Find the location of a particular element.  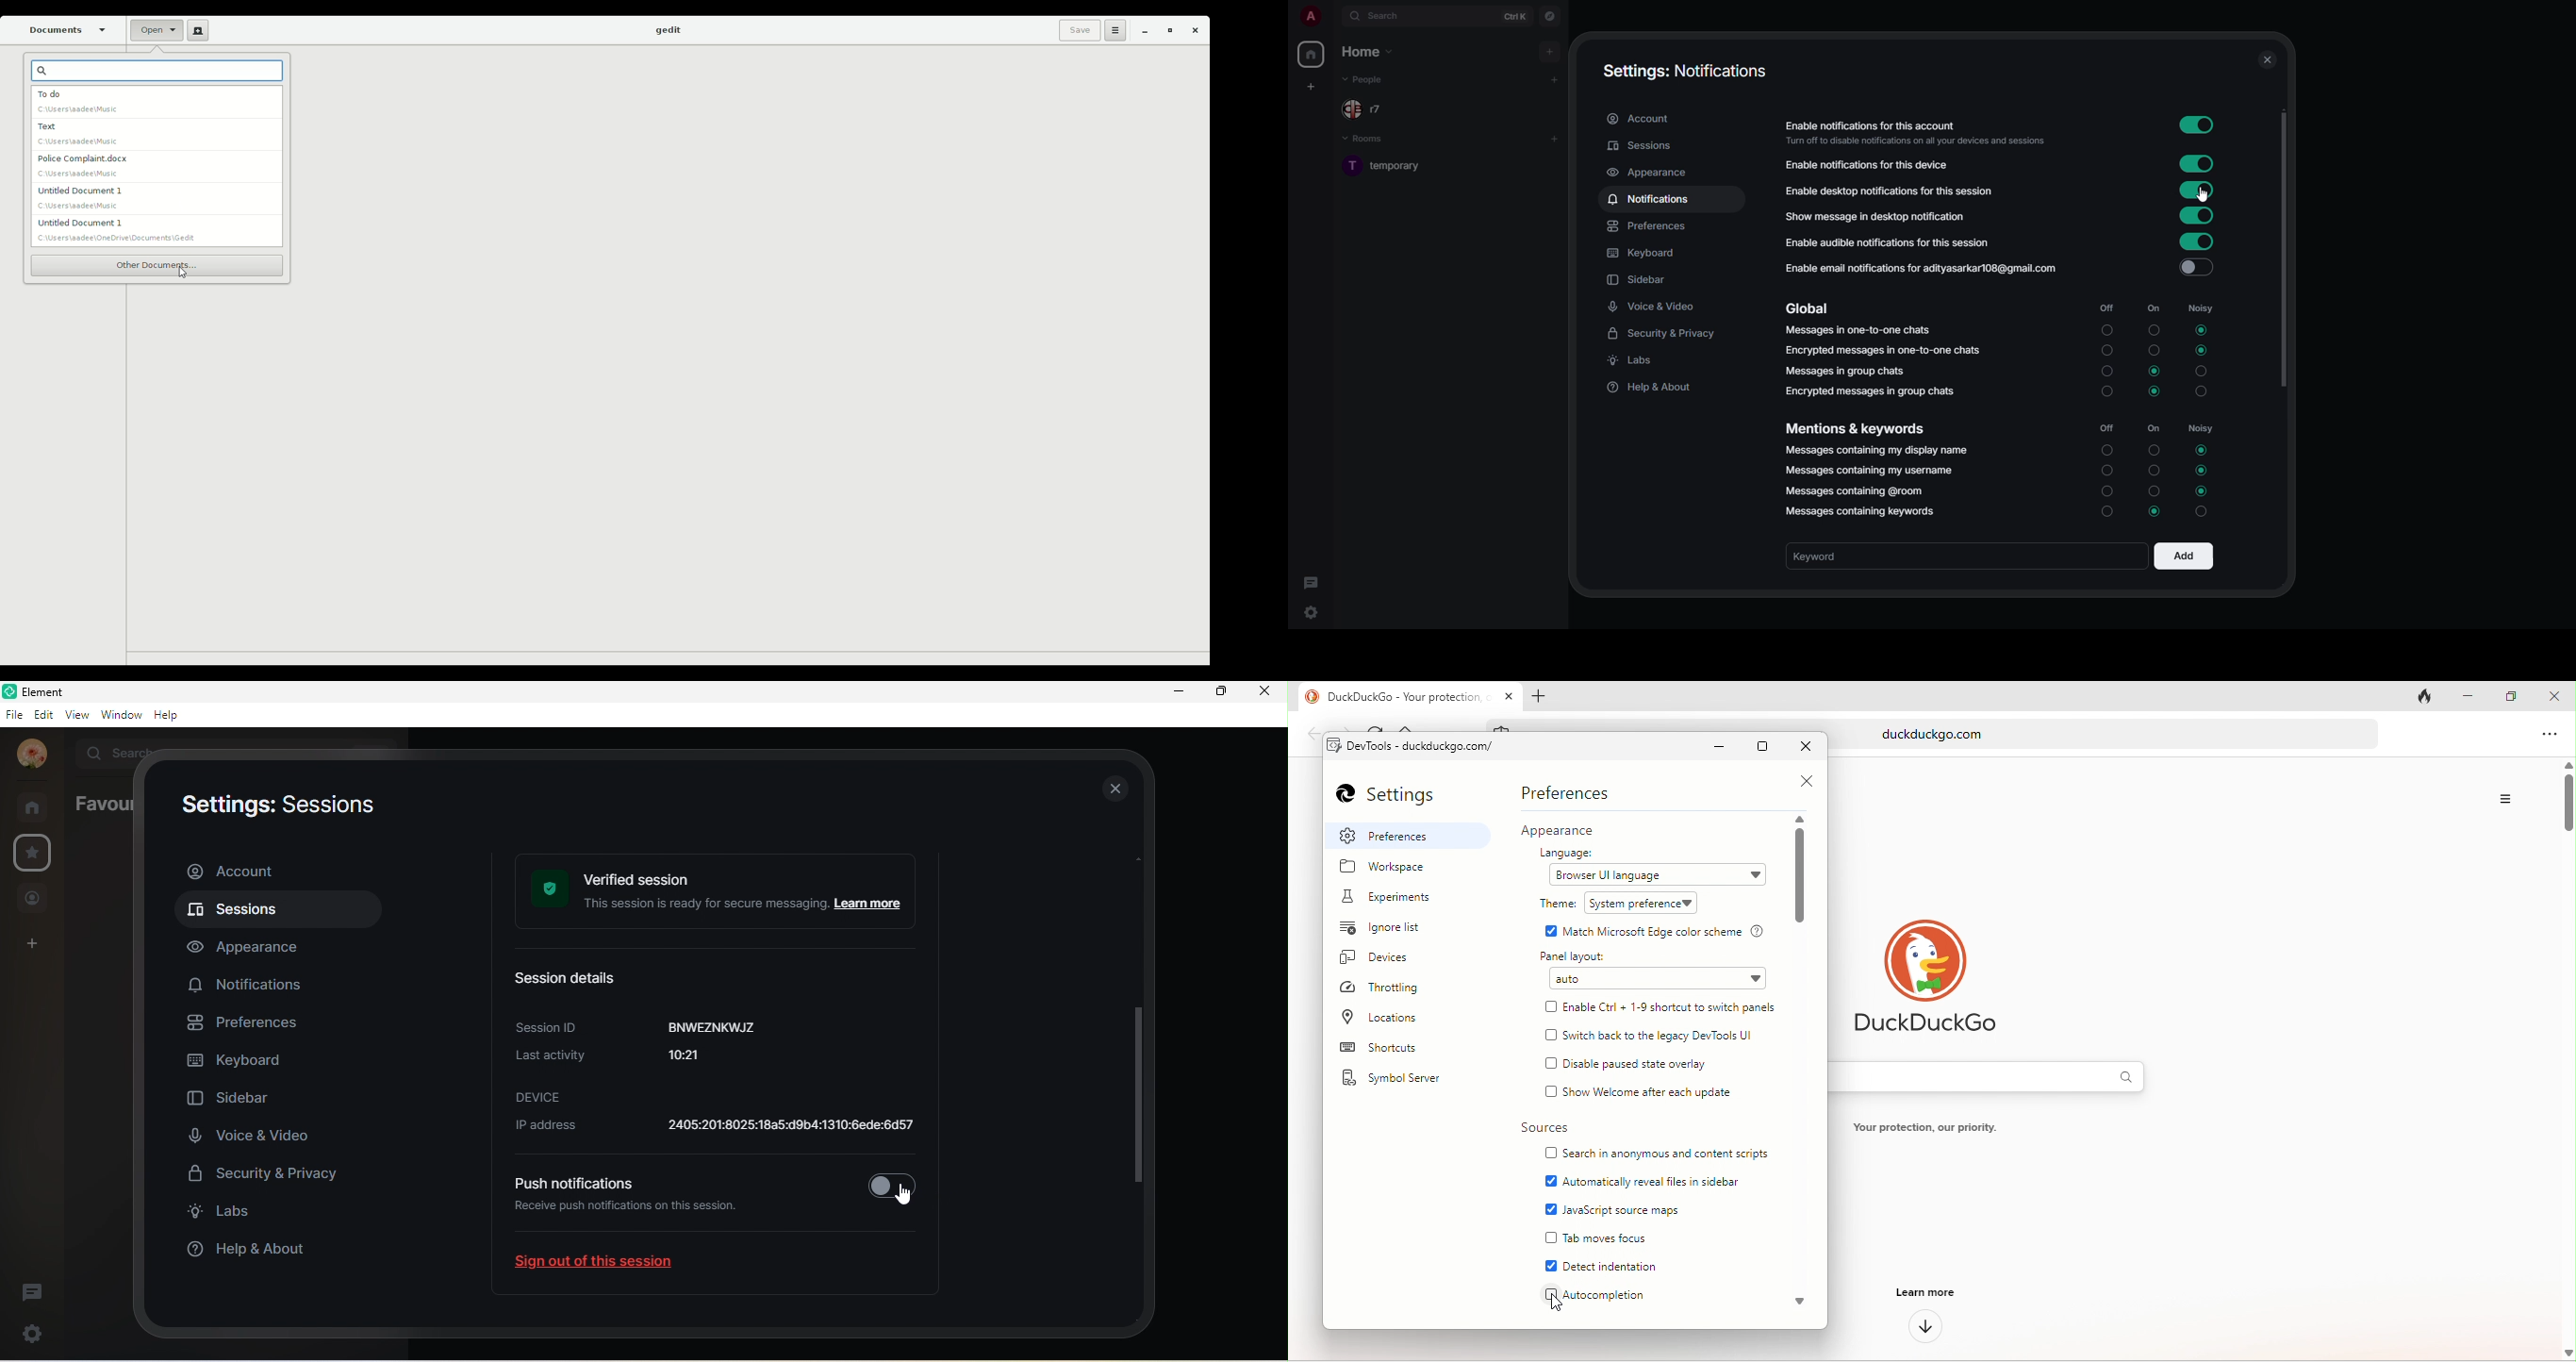

verified session is located at coordinates (721, 893).